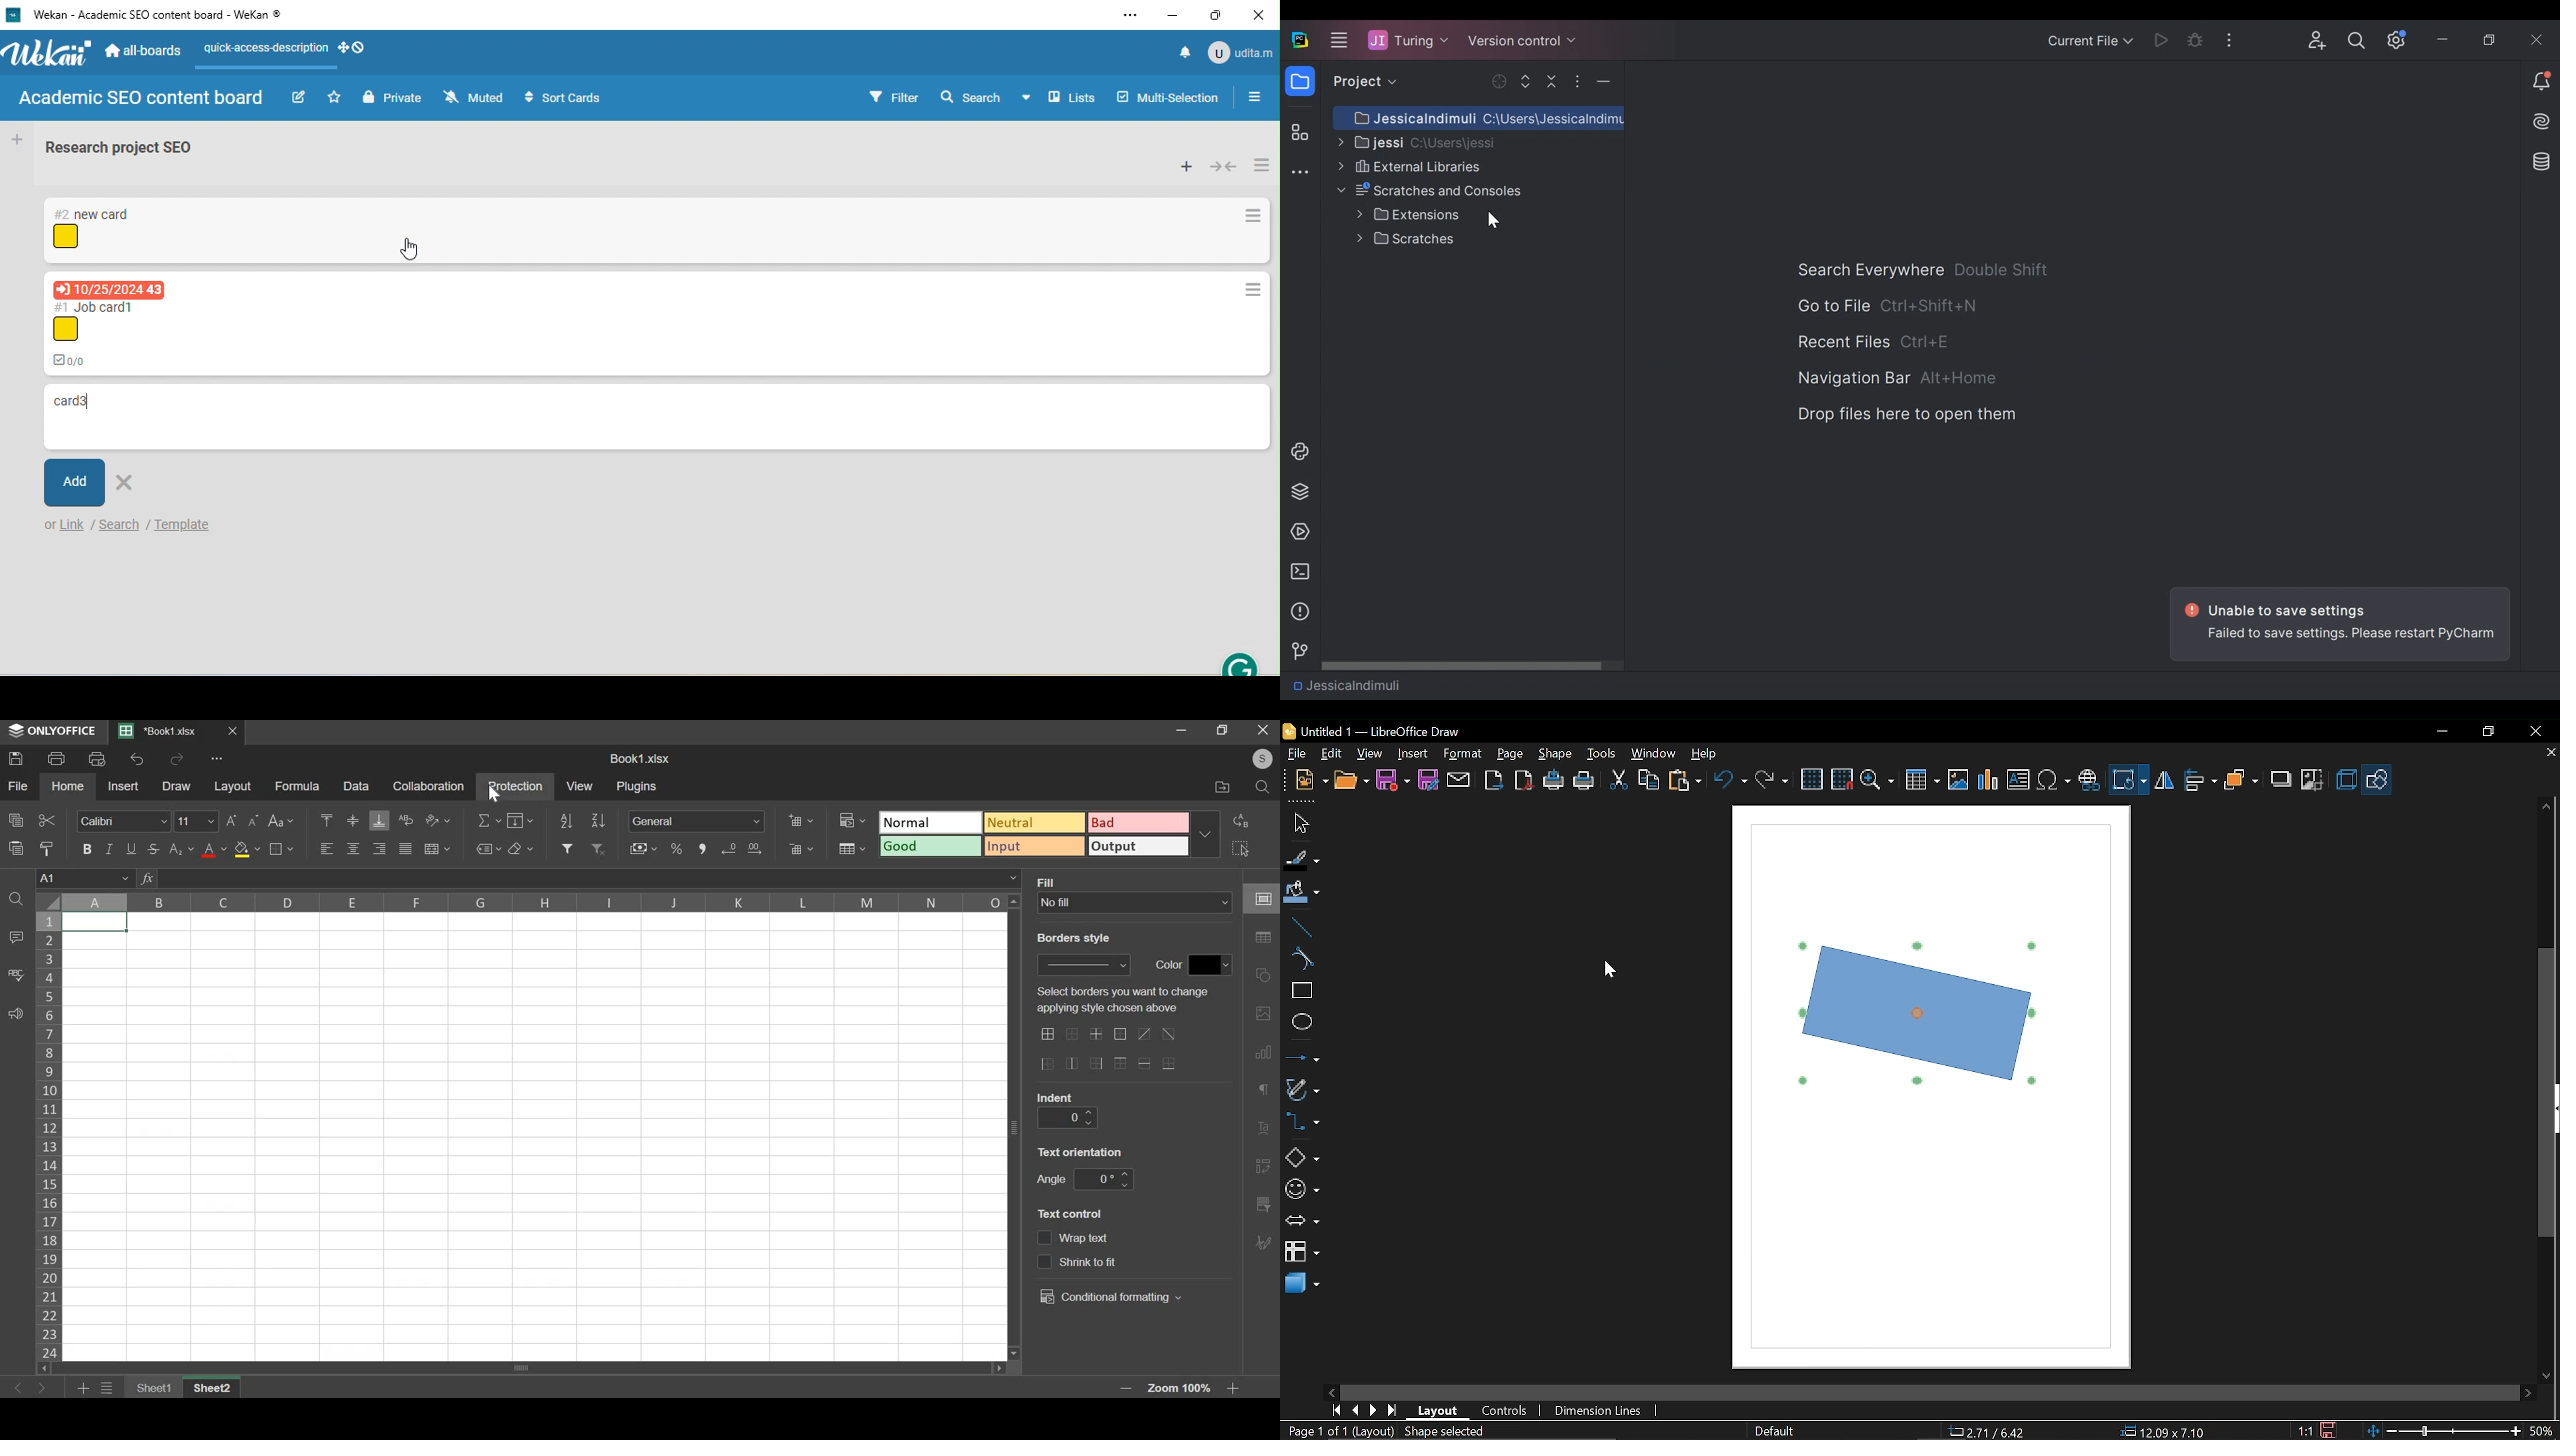 Image resolution: width=2576 pixels, height=1456 pixels. What do you see at coordinates (495, 795) in the screenshot?
I see `Cursor` at bounding box center [495, 795].